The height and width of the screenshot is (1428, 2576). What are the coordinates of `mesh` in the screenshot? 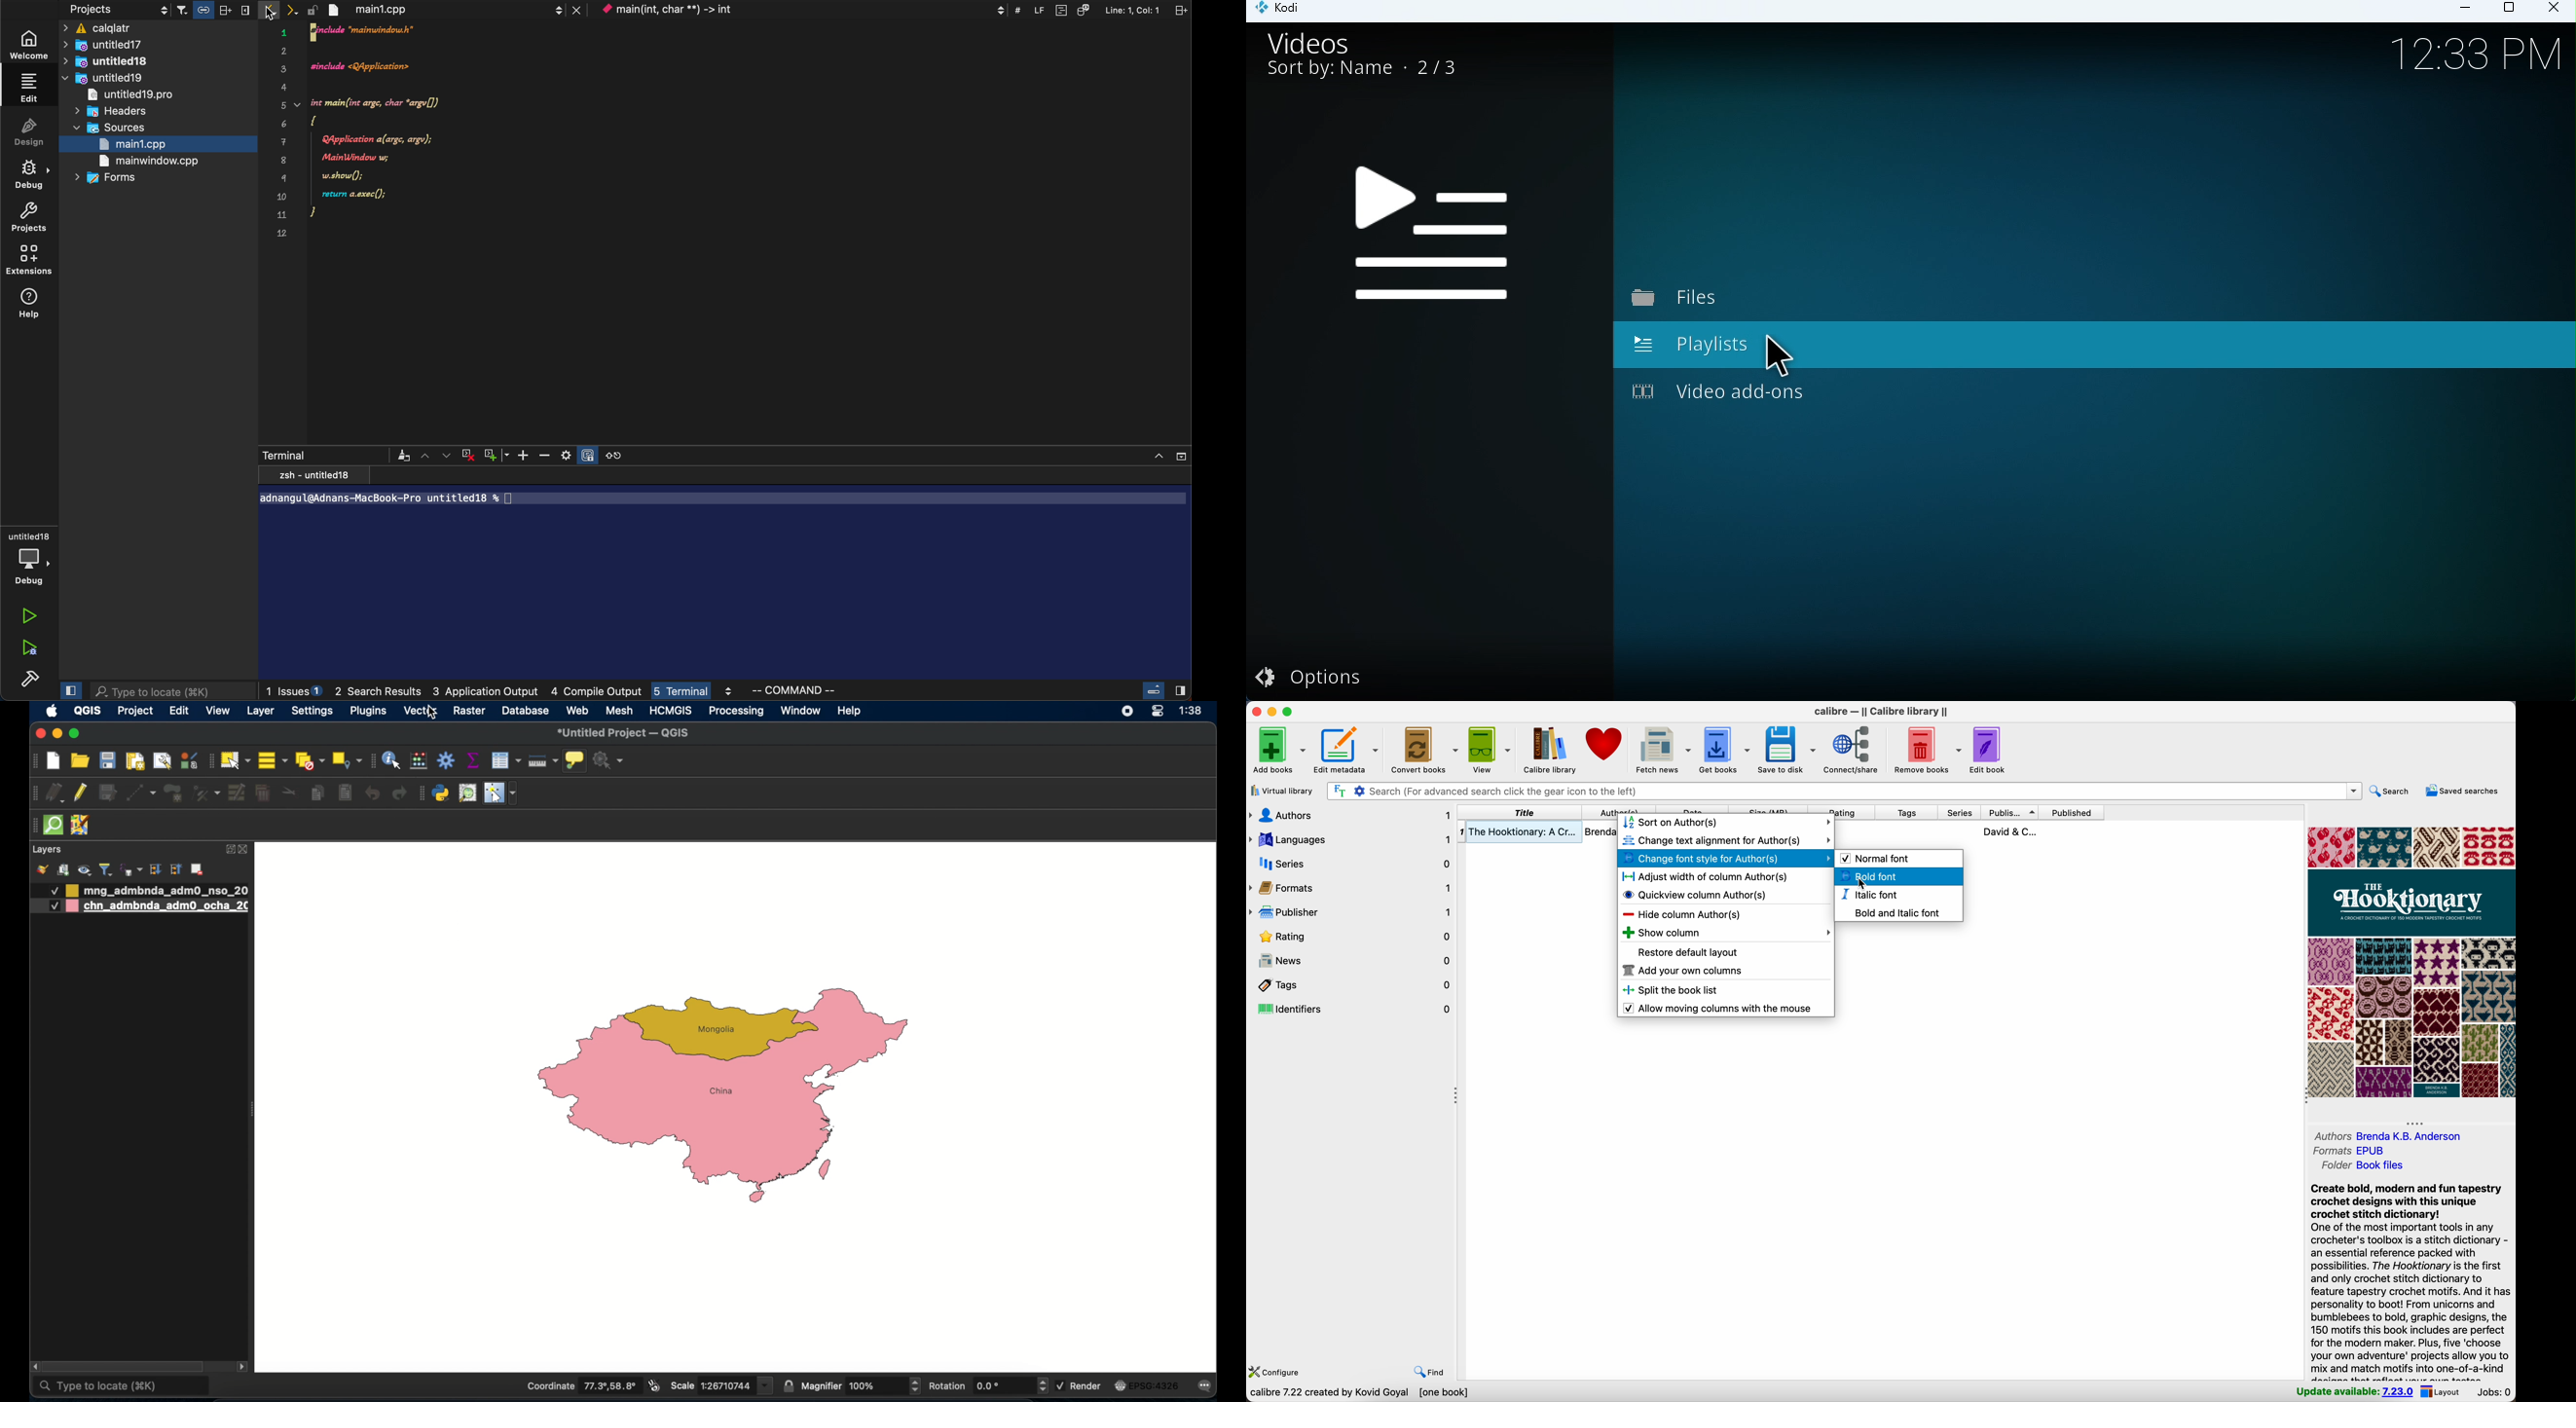 It's located at (619, 710).